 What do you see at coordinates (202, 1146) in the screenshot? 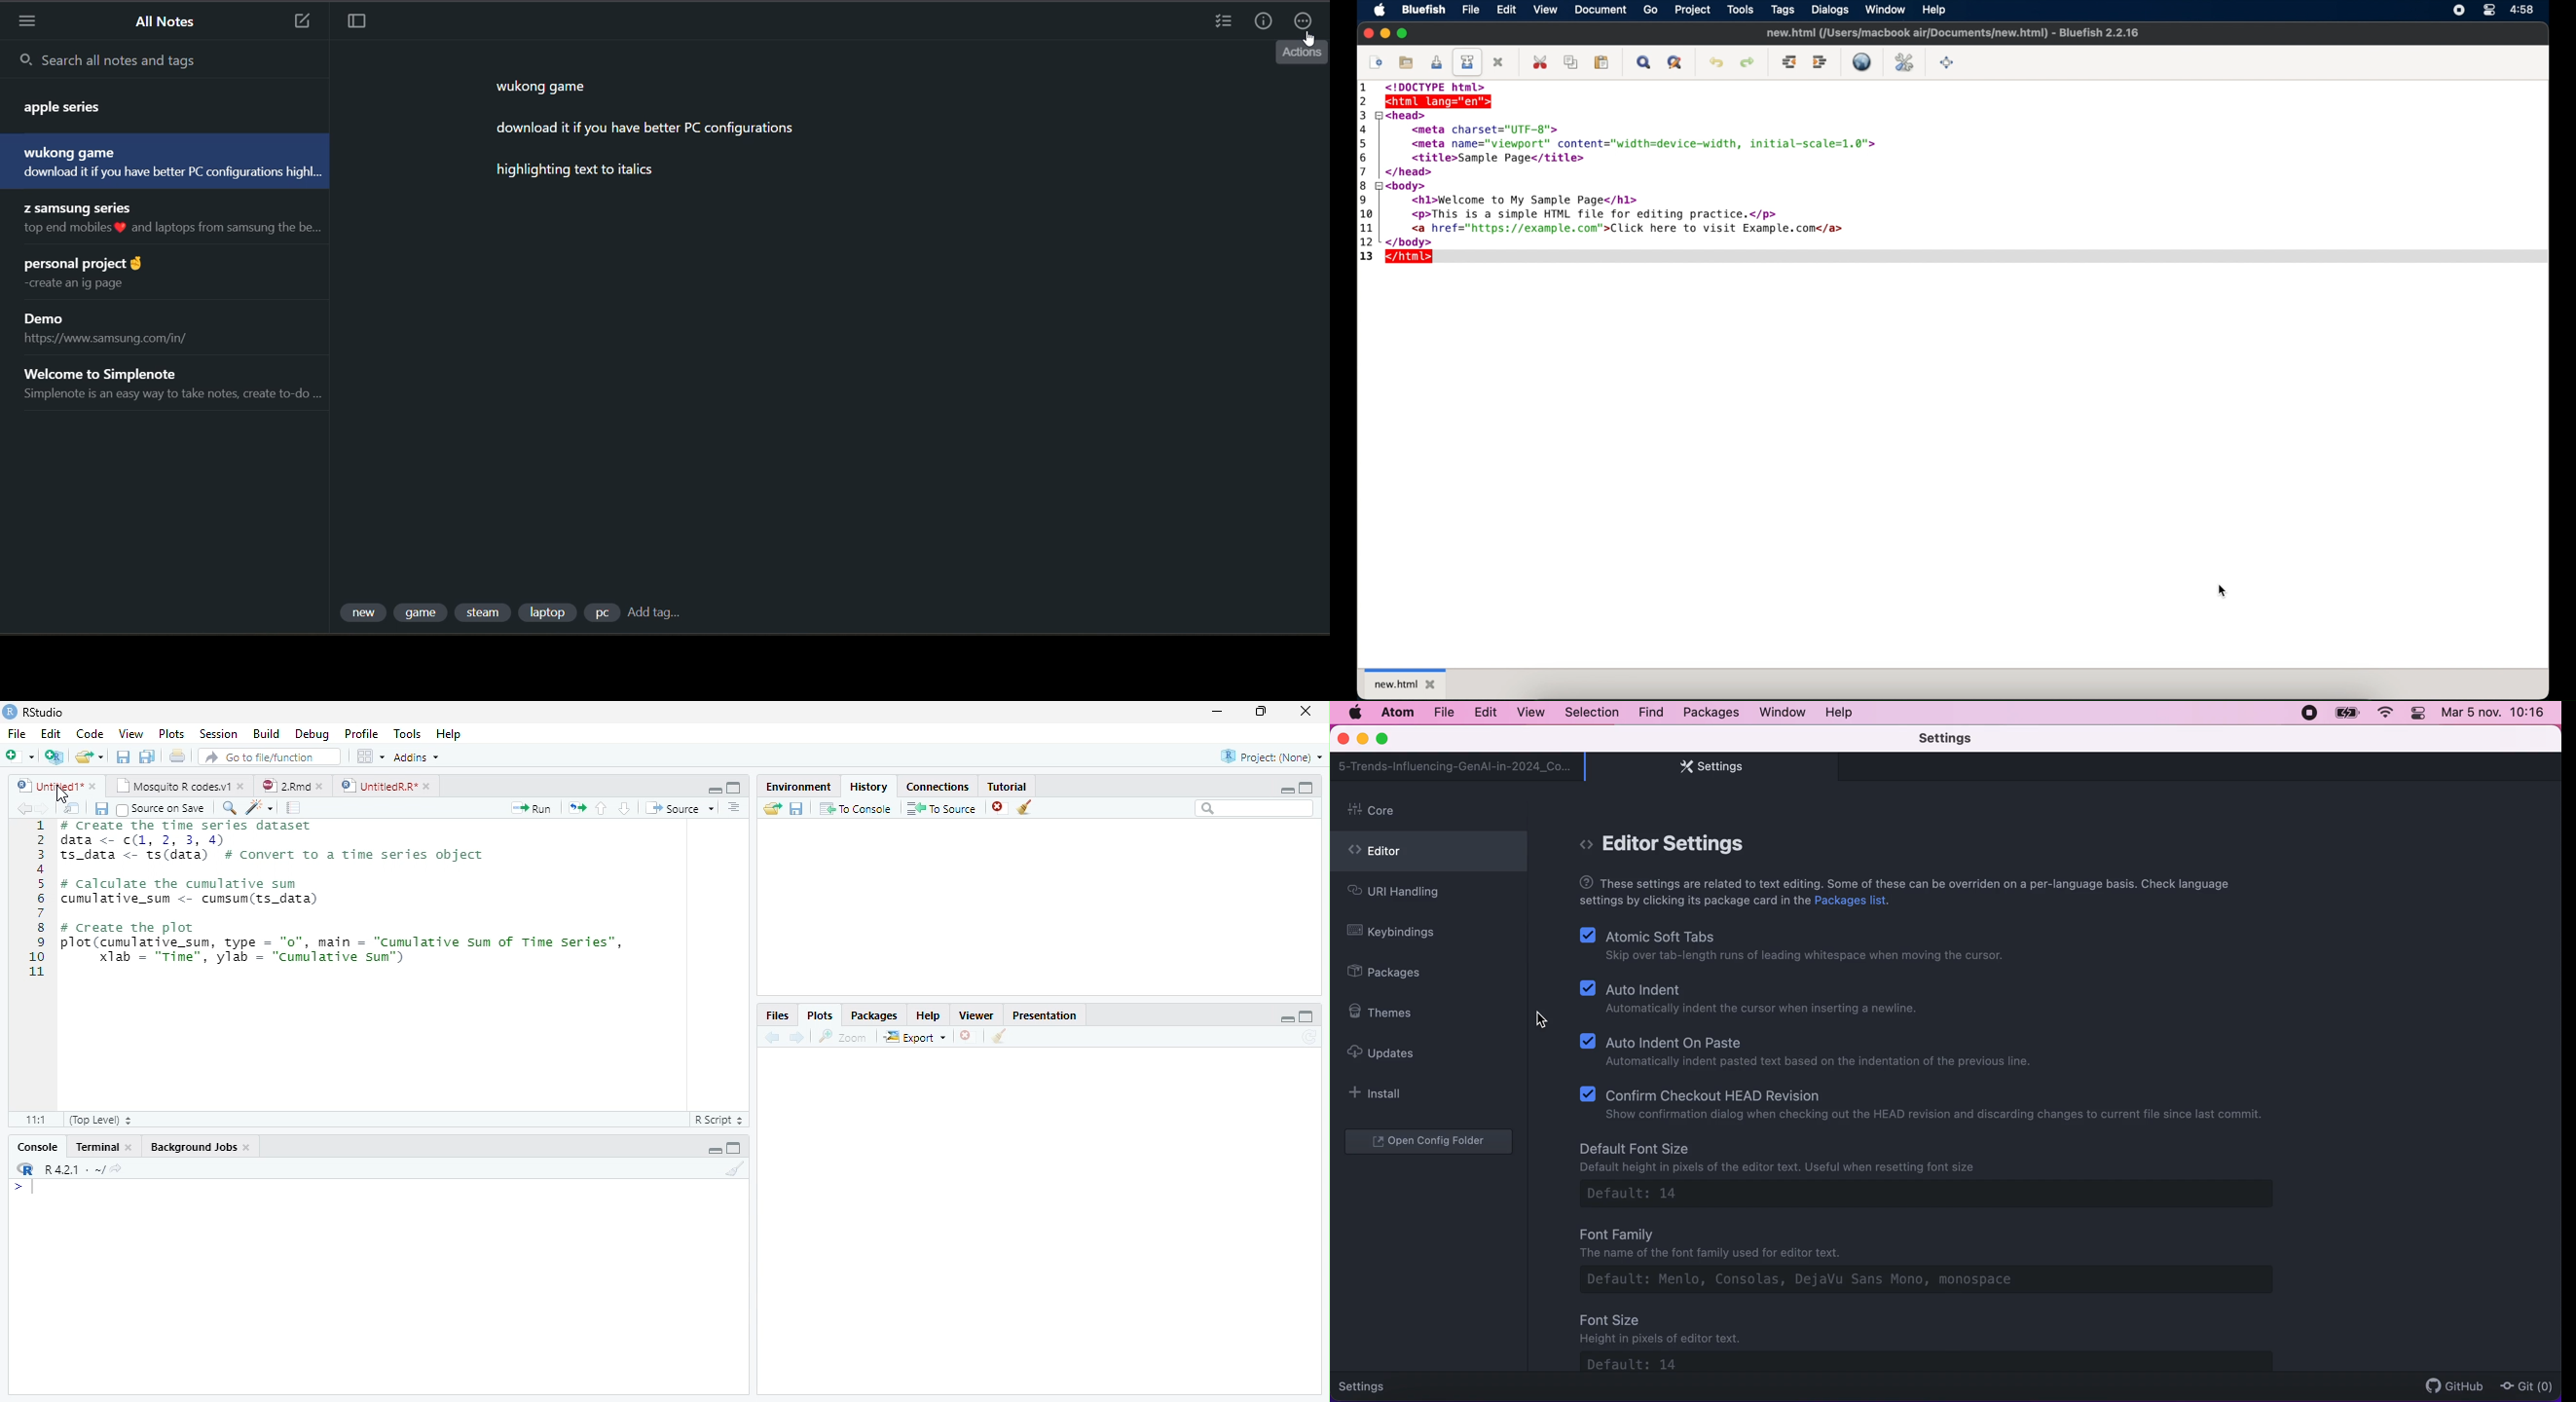
I see `Background Jobs` at bounding box center [202, 1146].